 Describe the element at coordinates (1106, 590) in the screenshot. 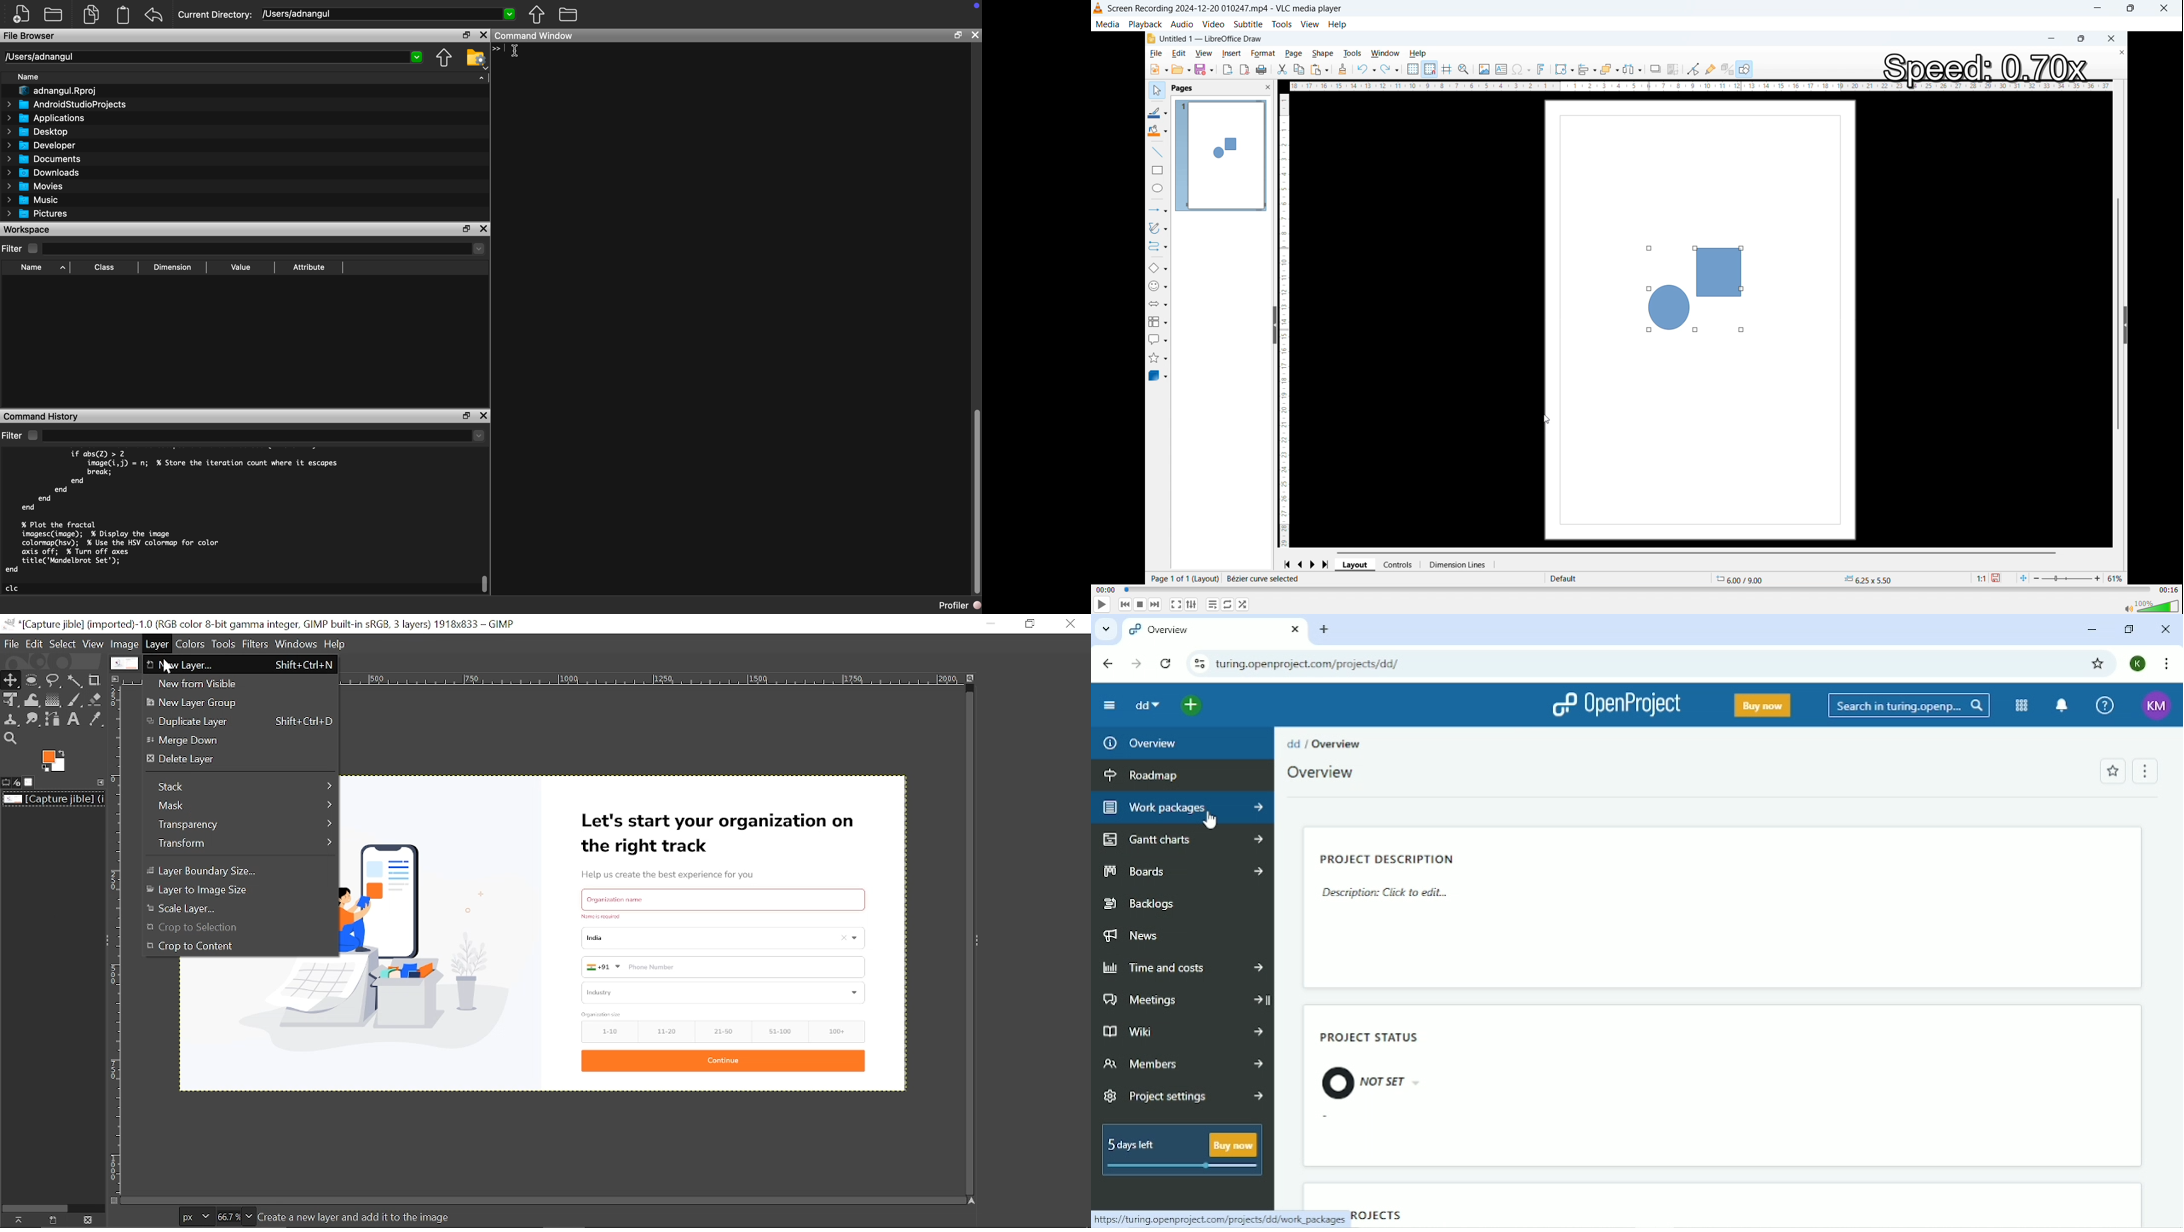

I see `Time elapsed ` at that location.